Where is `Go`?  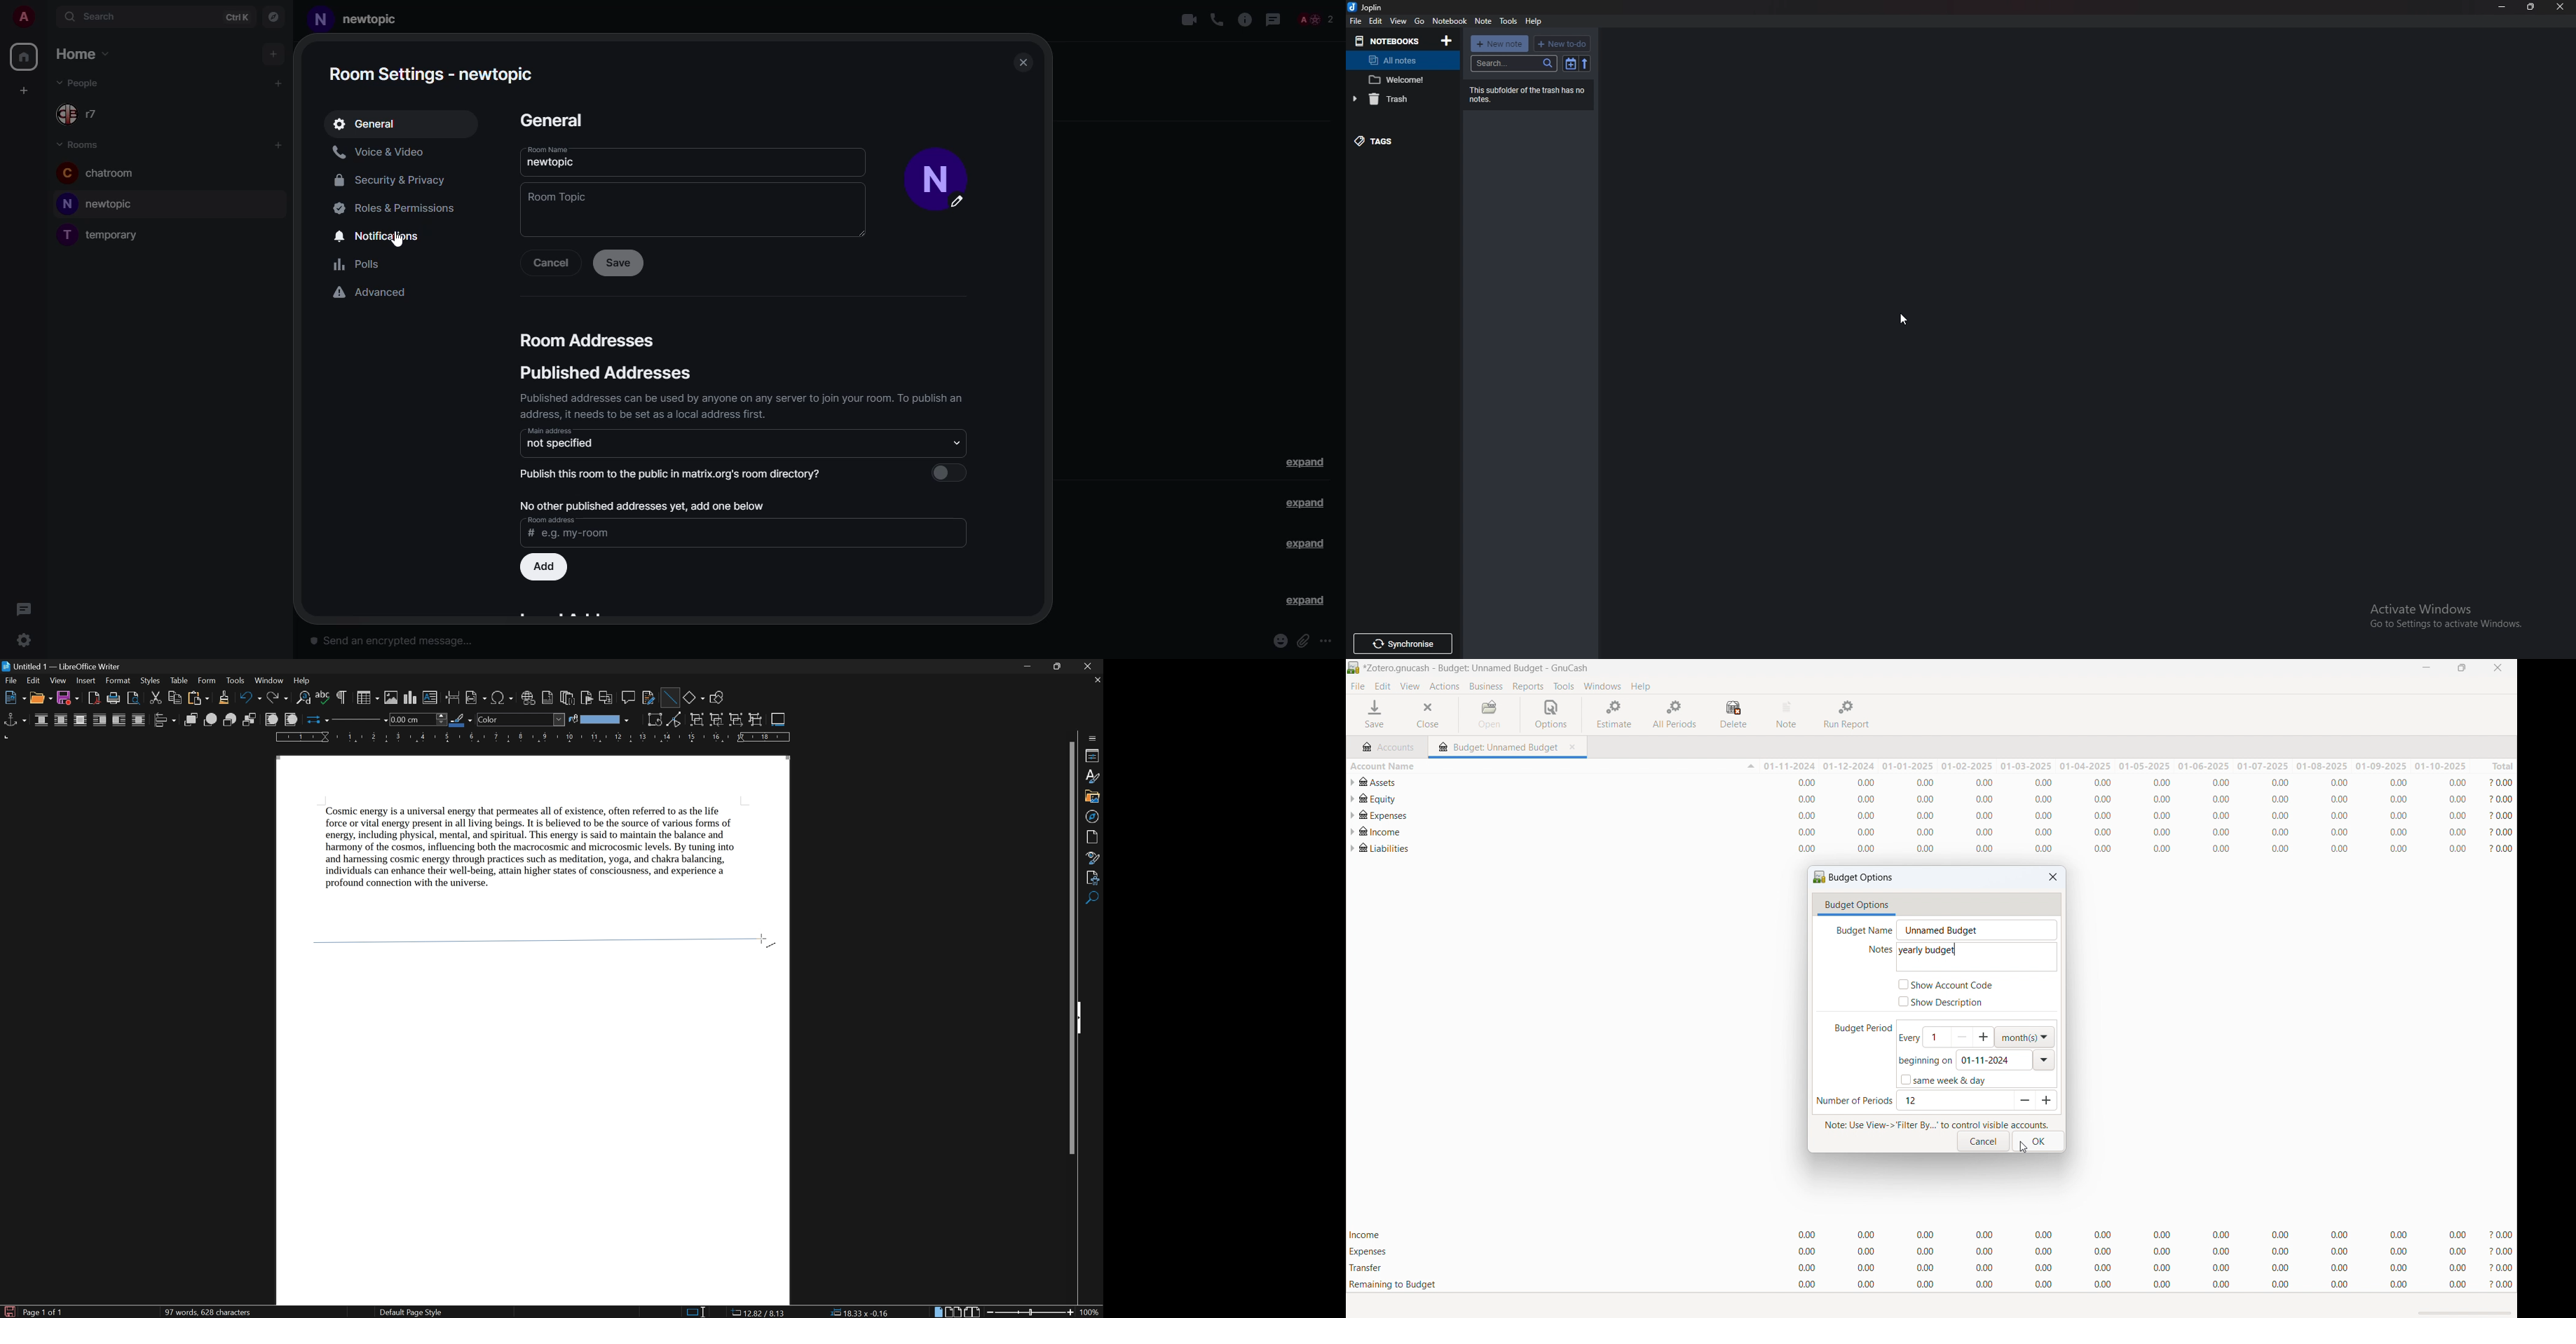 Go is located at coordinates (1420, 22).